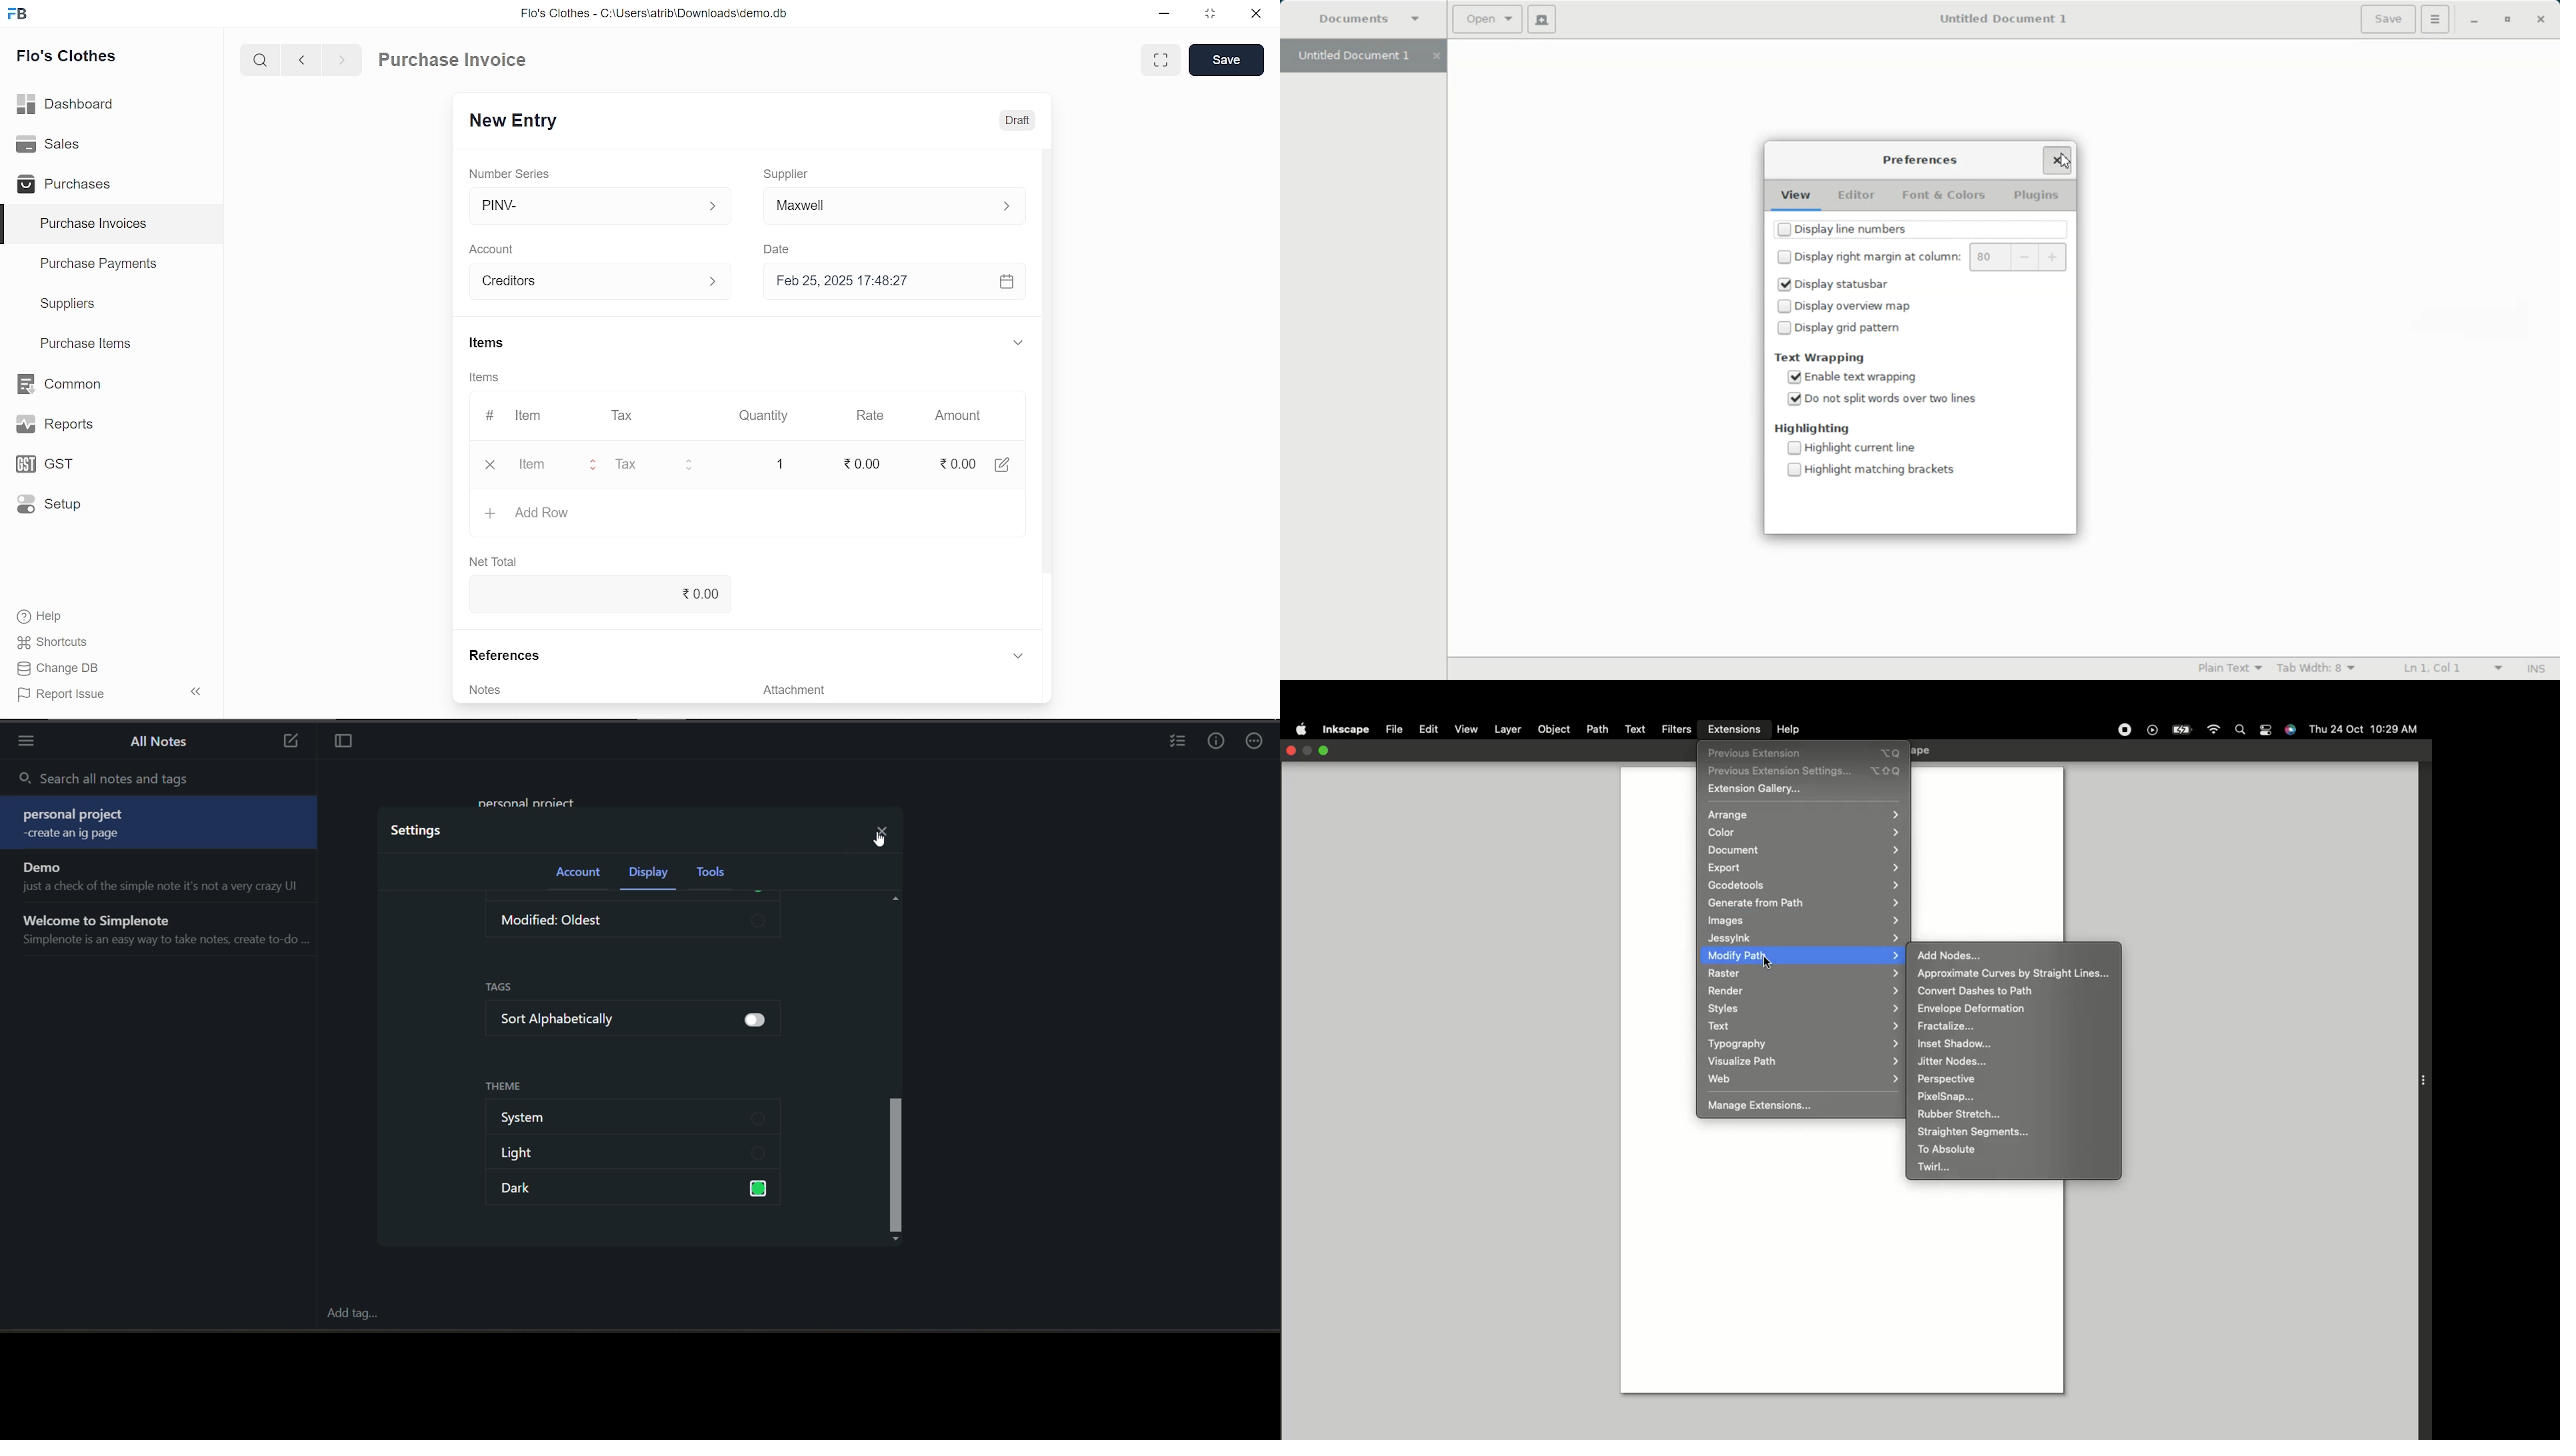 The height and width of the screenshot is (1456, 2576). Describe the element at coordinates (500, 560) in the screenshot. I see `Net Total` at that location.